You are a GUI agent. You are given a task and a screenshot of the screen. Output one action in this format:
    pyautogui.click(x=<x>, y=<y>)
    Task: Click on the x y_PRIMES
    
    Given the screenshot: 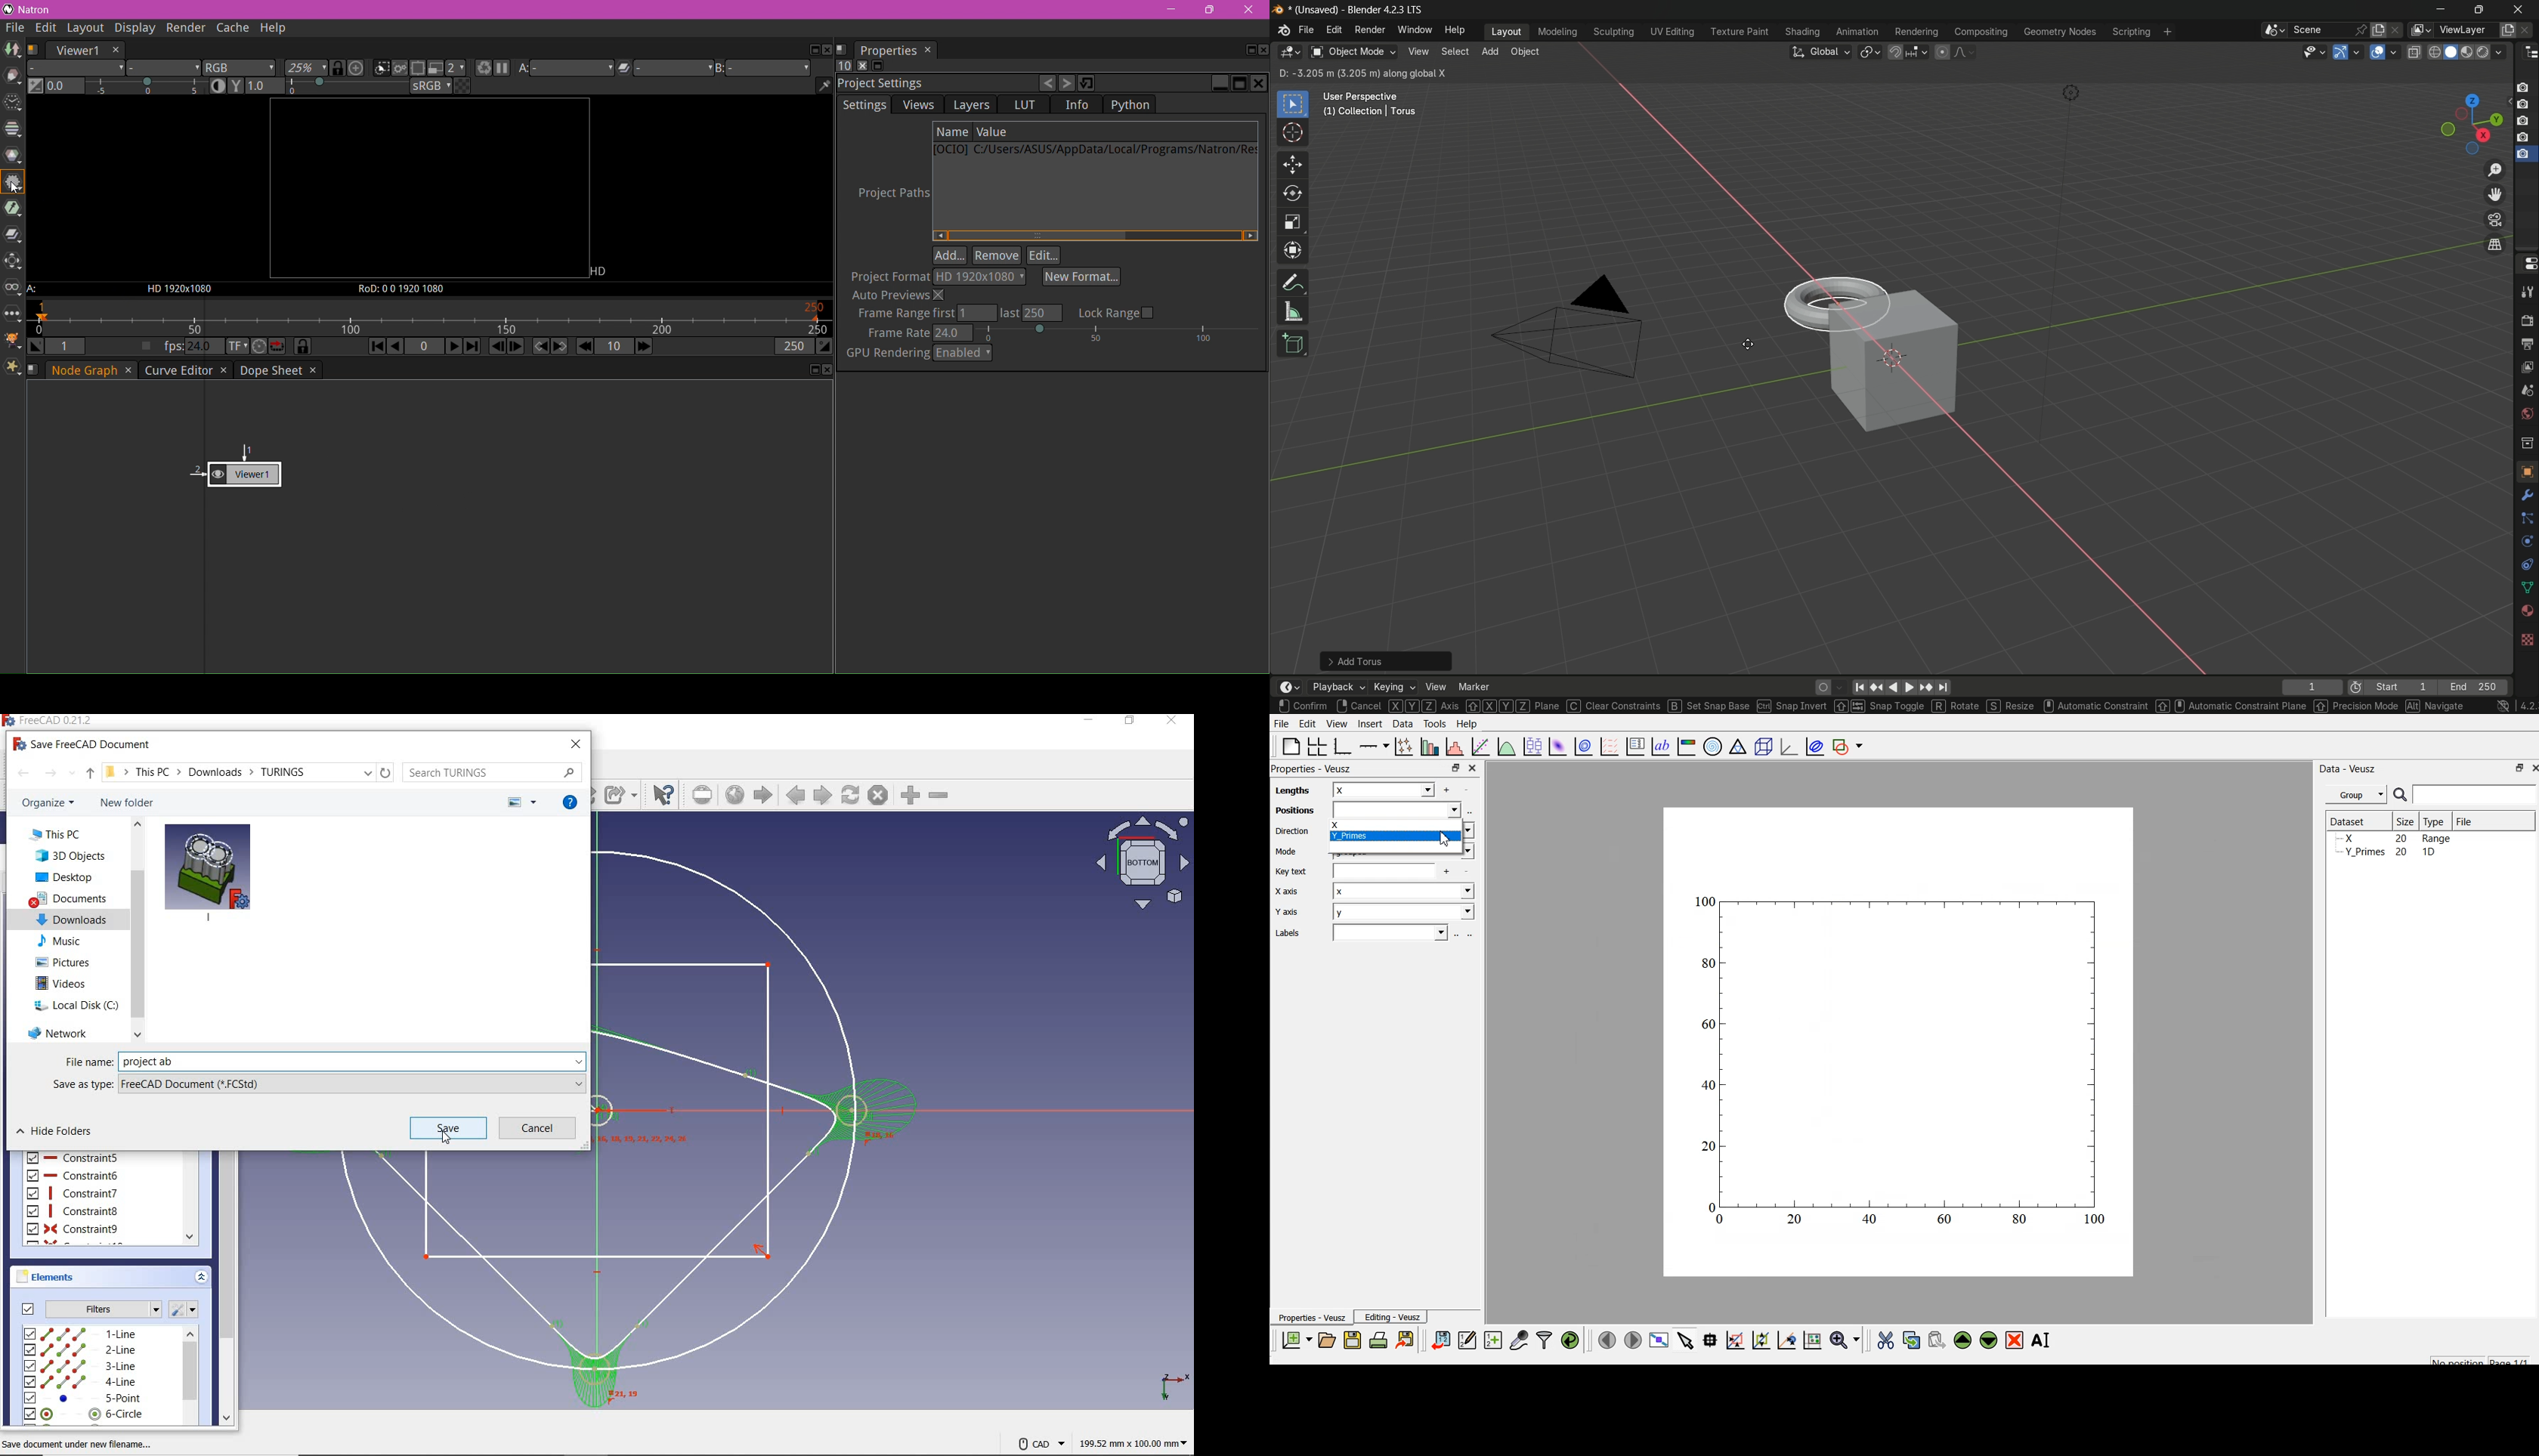 What is the action you would take?
    pyautogui.click(x=1403, y=839)
    